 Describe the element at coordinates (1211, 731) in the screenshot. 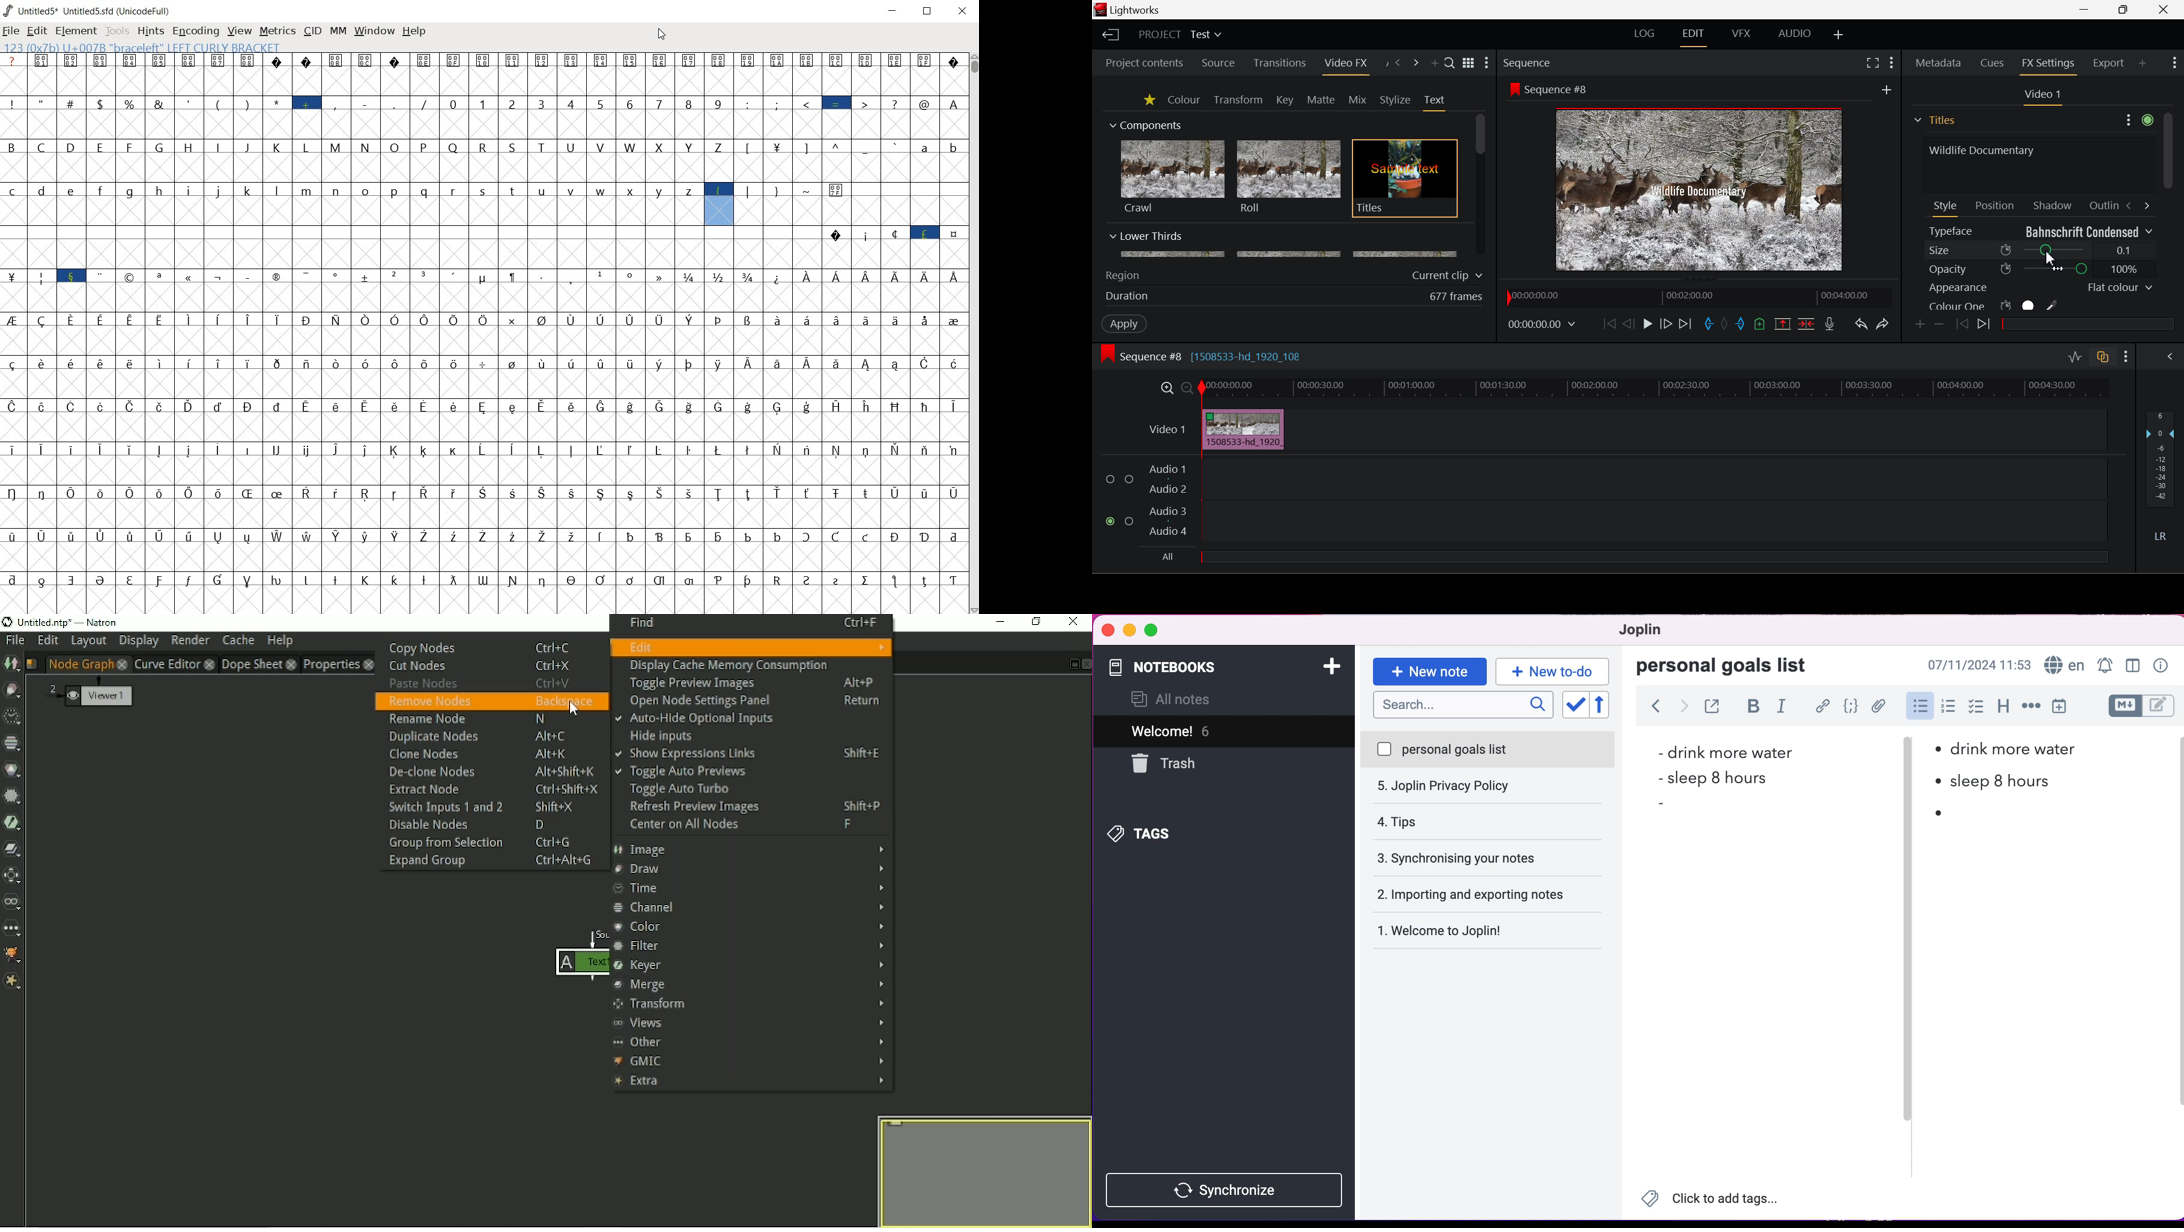

I see `welcome! 5` at that location.